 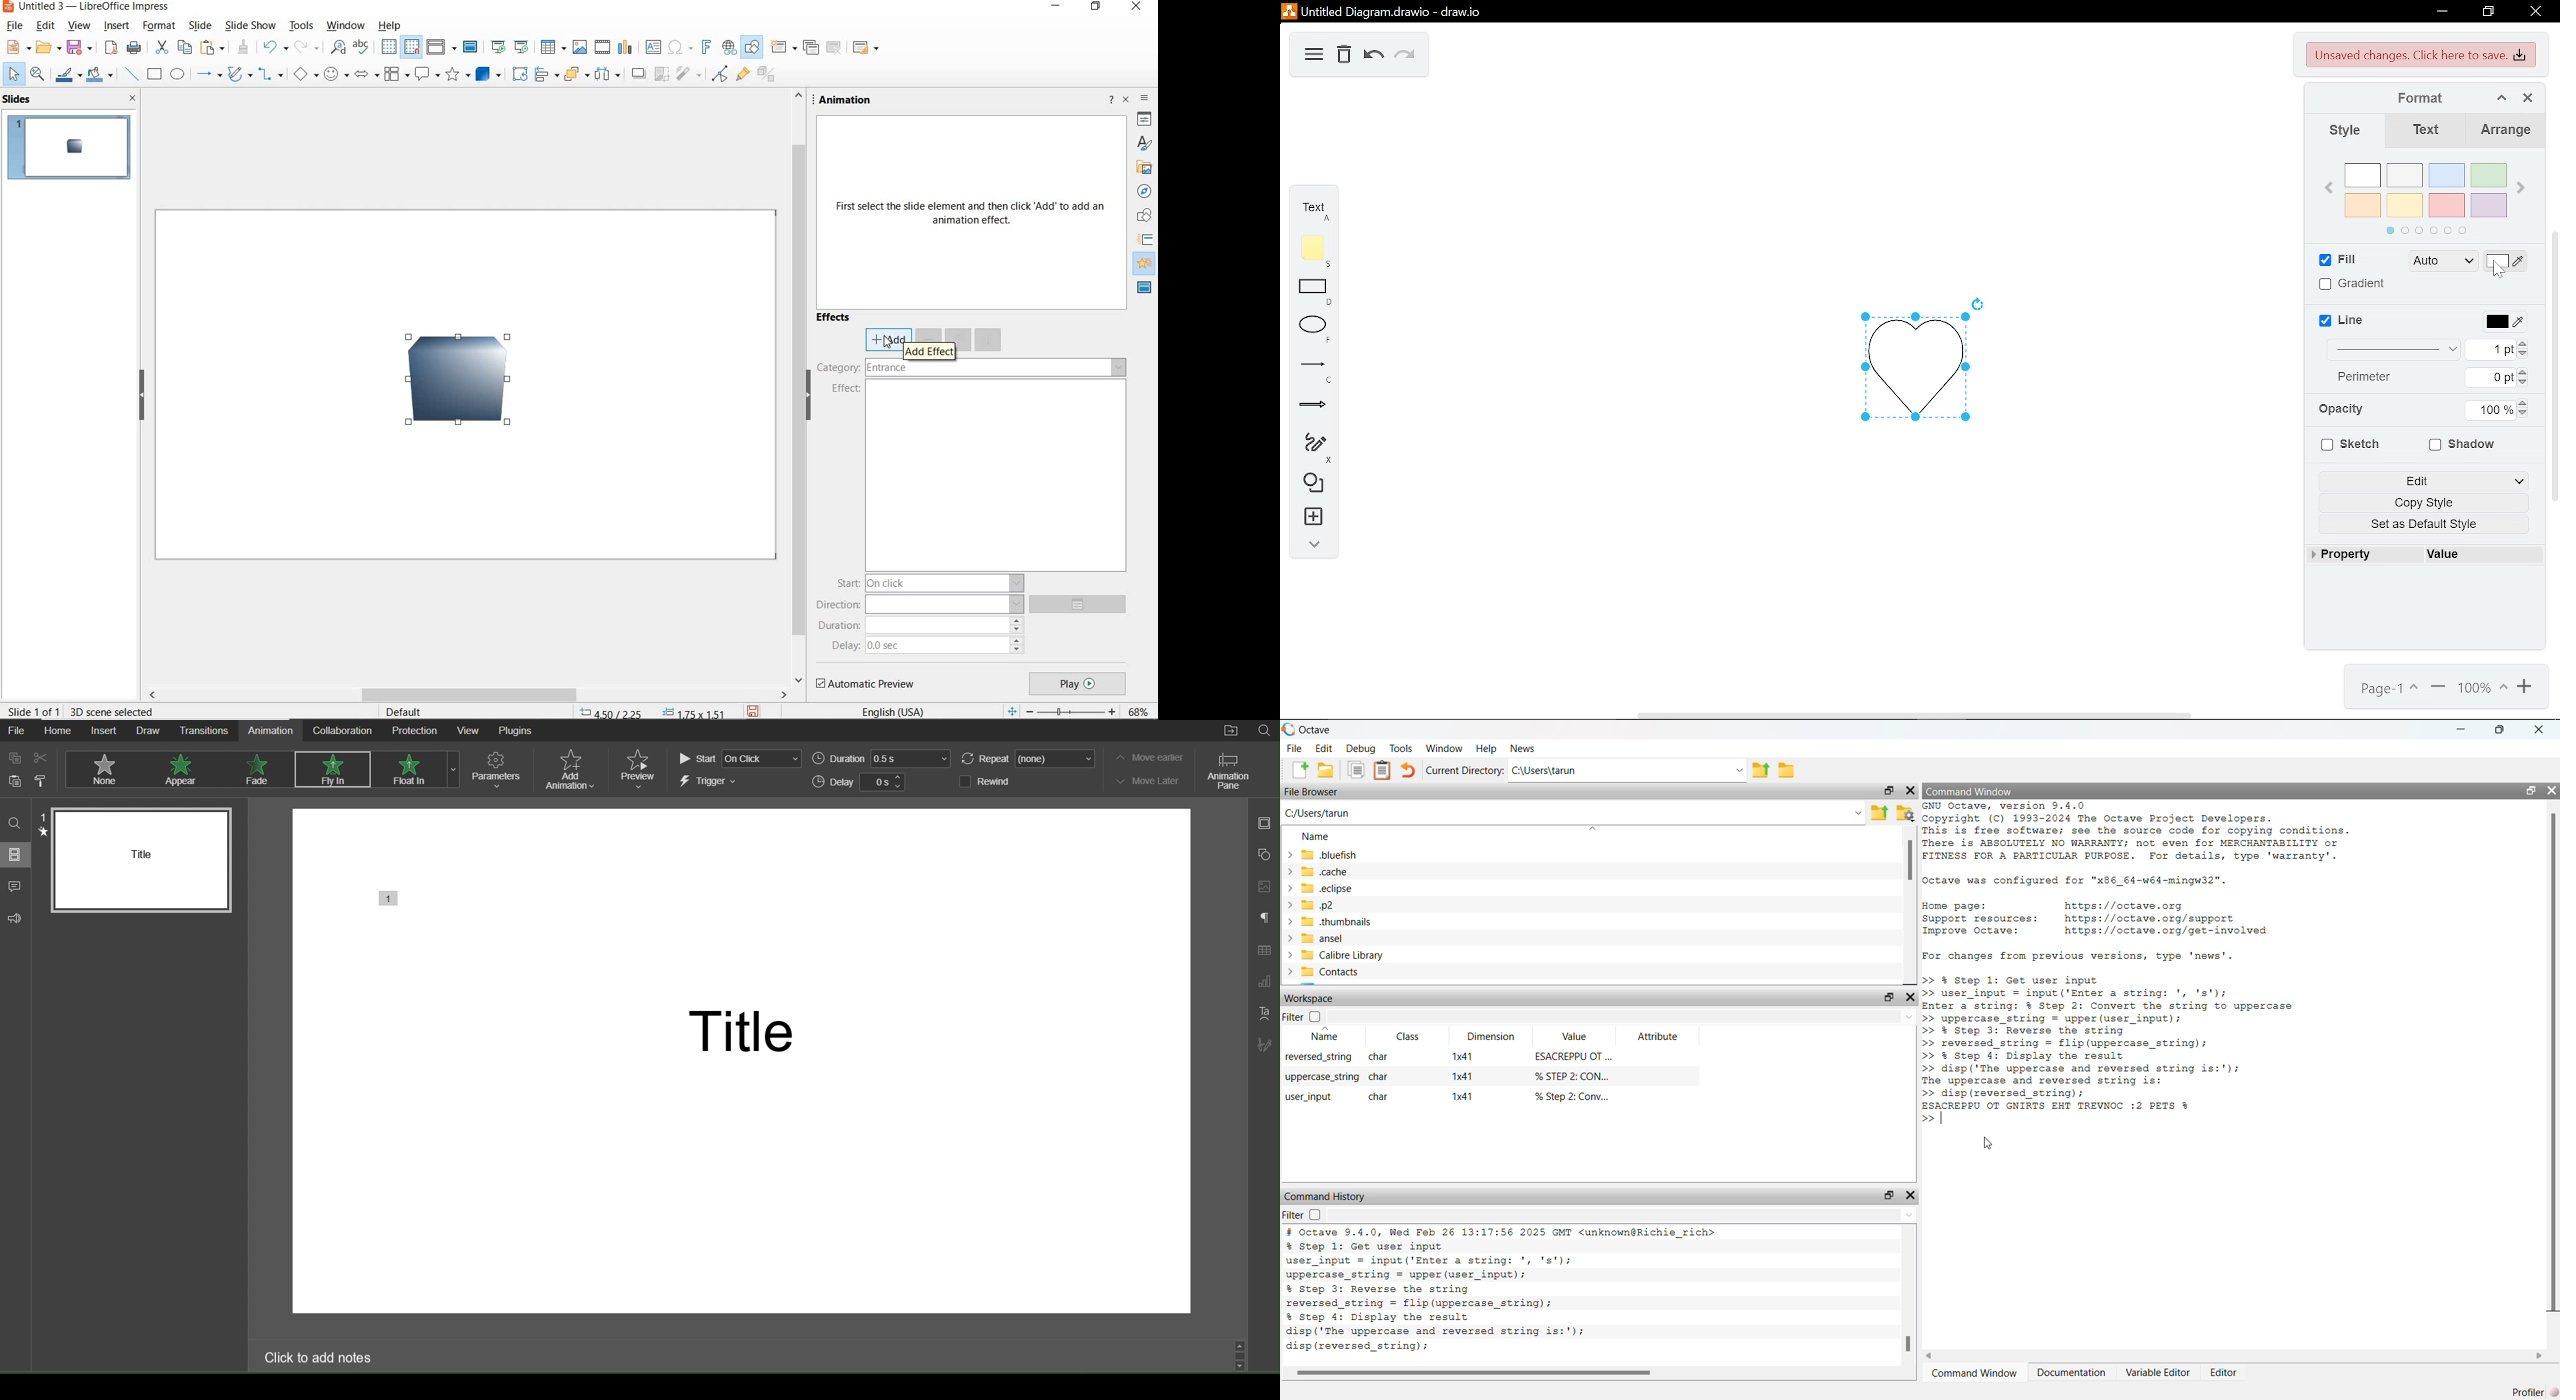 What do you see at coordinates (1887, 996) in the screenshot?
I see `unlock widget` at bounding box center [1887, 996].